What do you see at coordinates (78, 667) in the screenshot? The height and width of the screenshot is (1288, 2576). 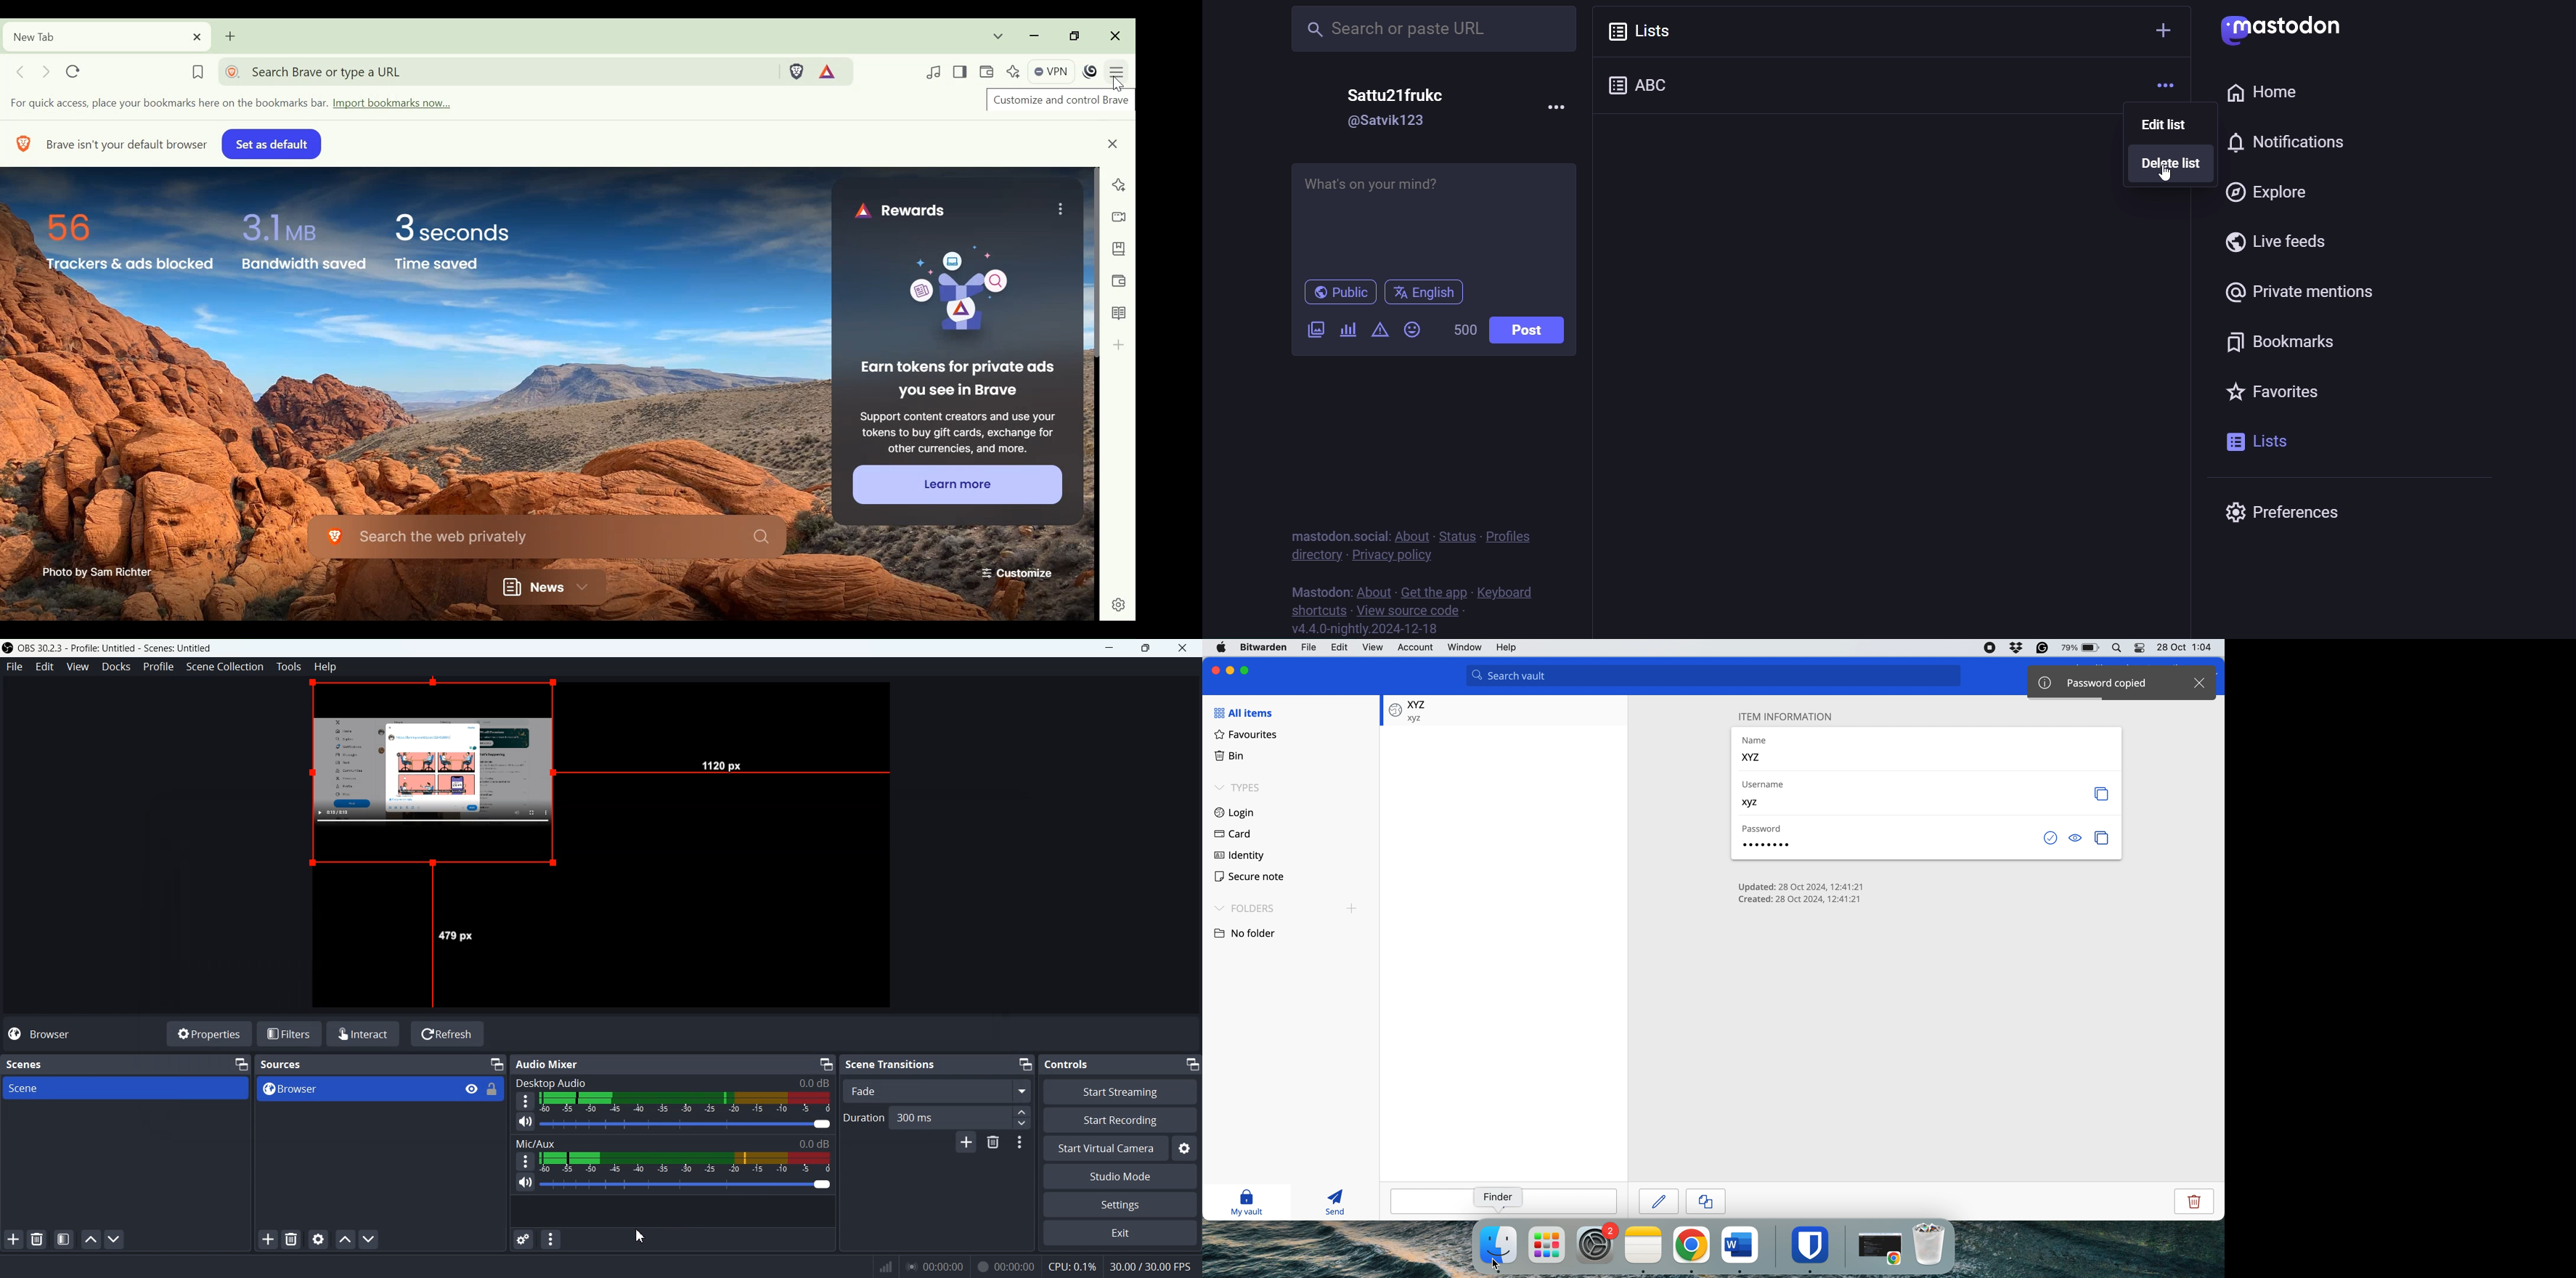 I see `View` at bounding box center [78, 667].